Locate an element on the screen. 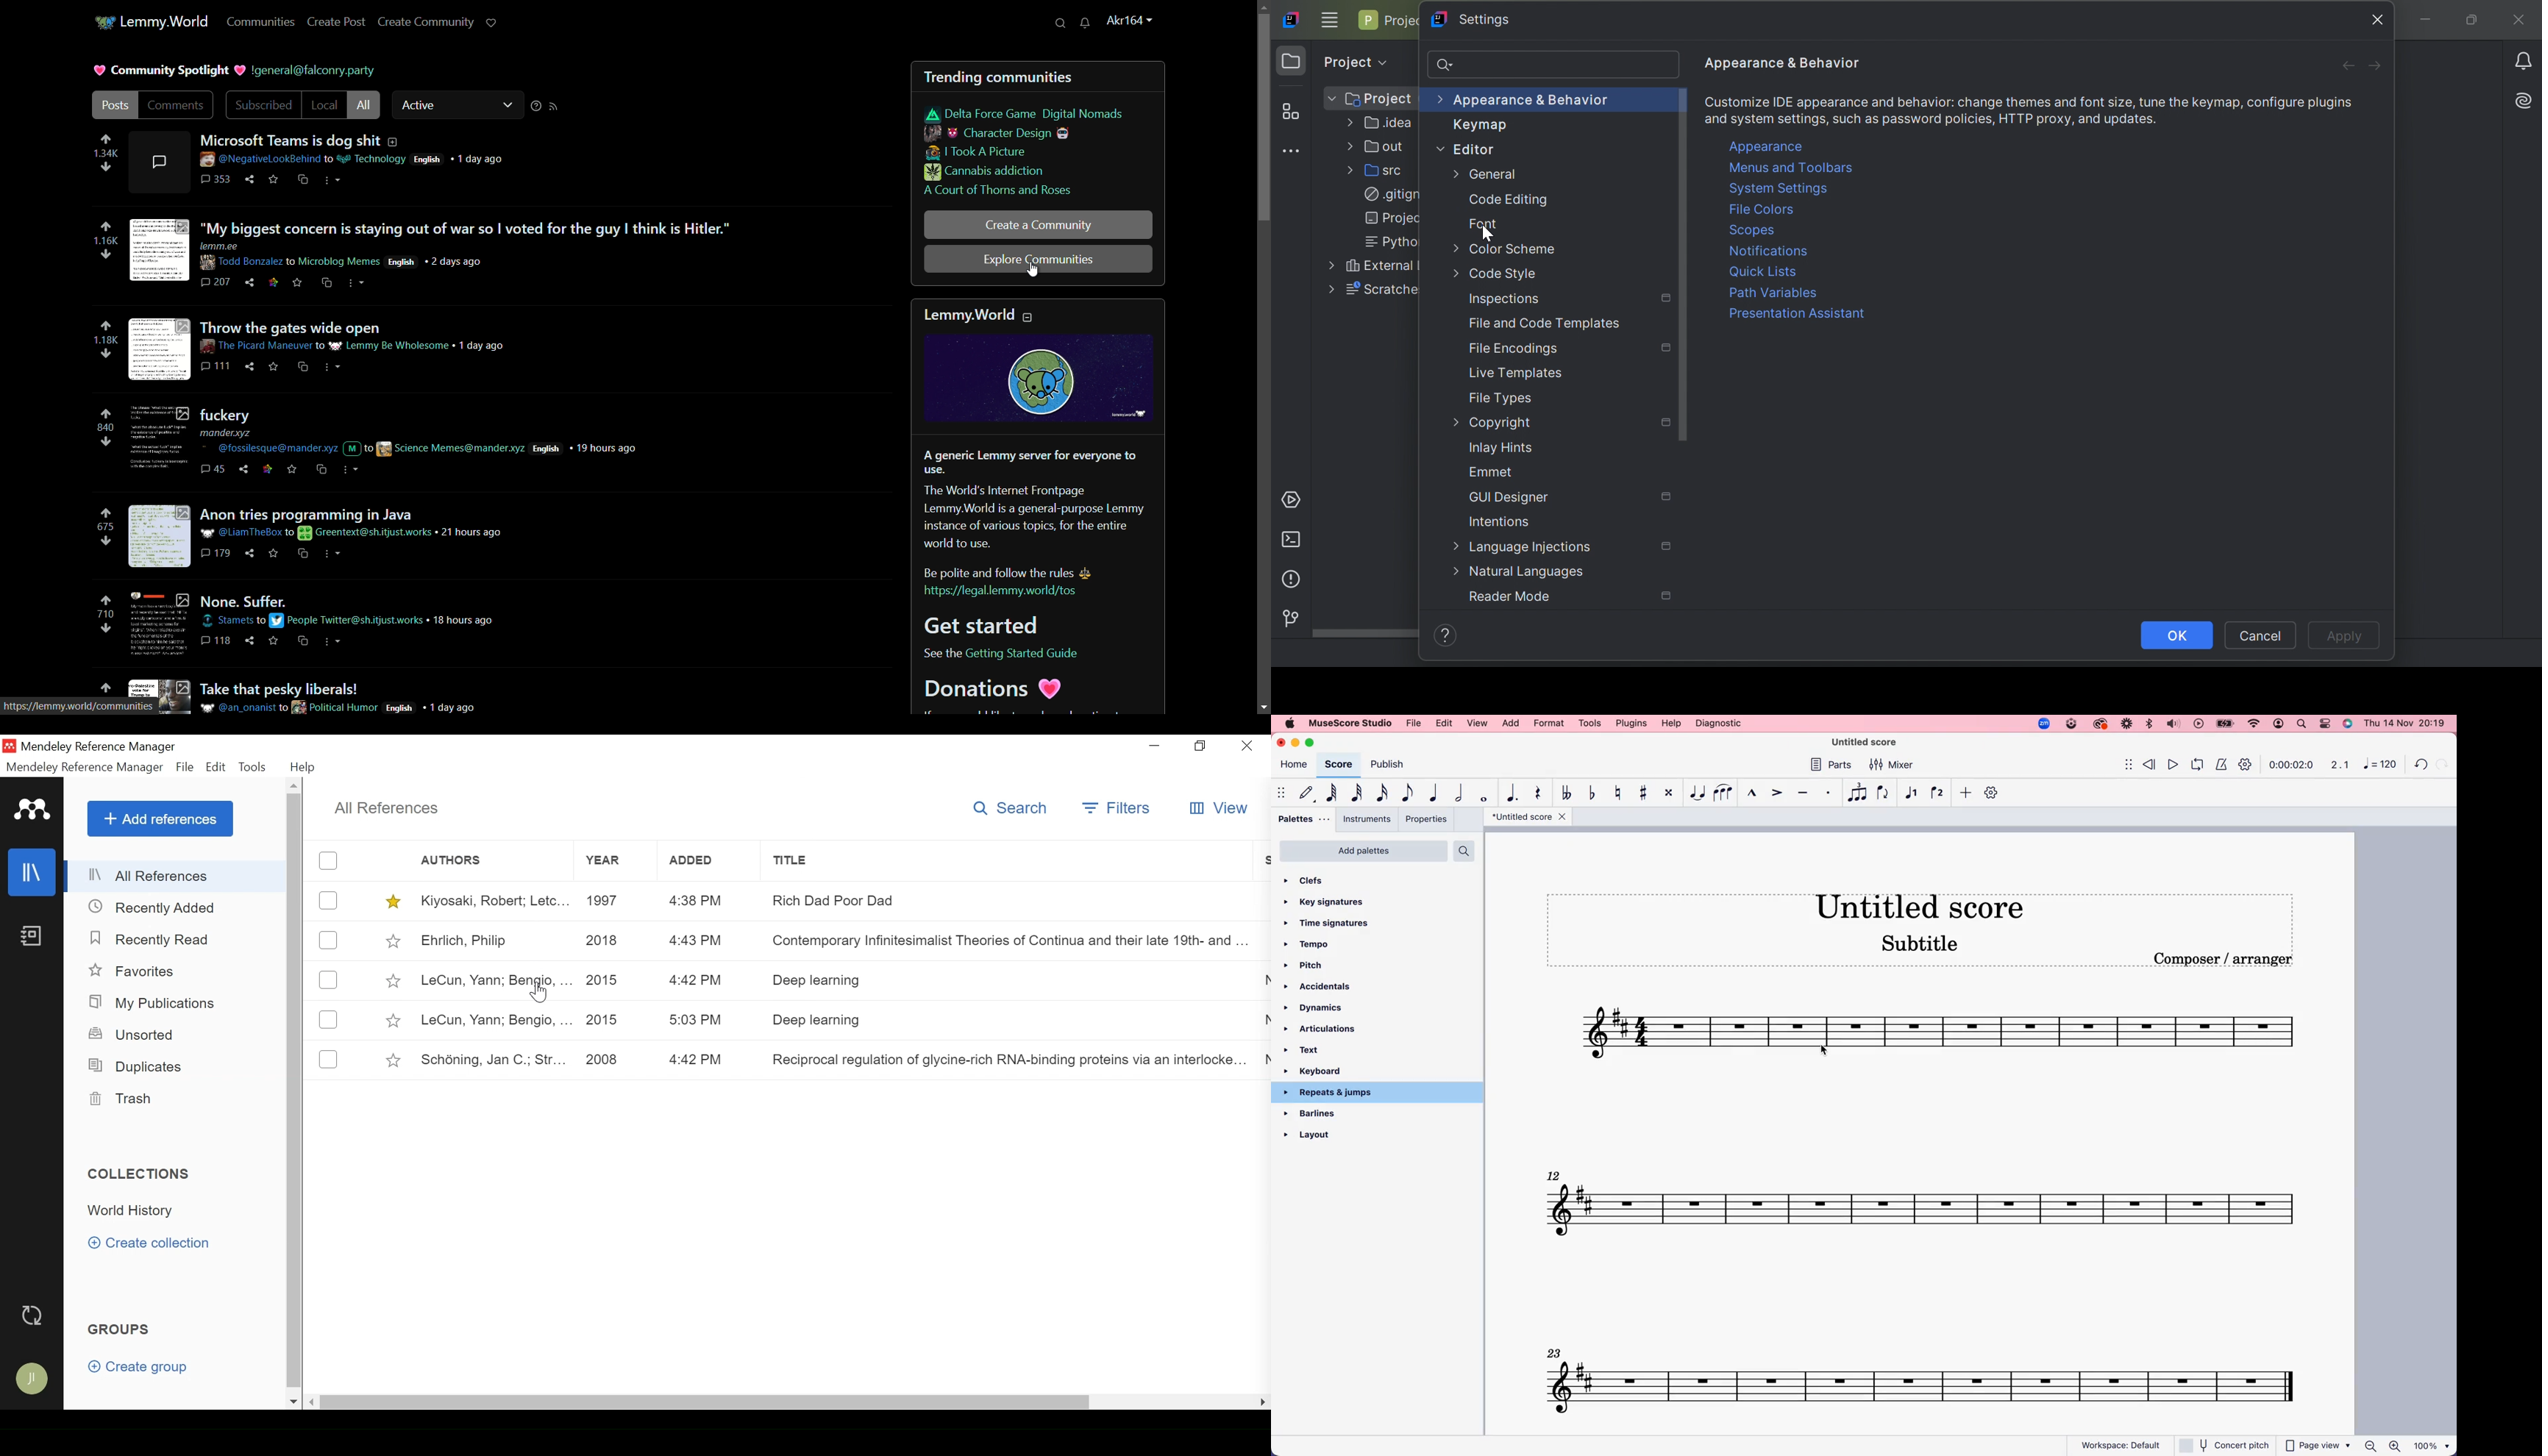 This screenshot has width=2548, height=1456. Scroll Right is located at coordinates (312, 1402).